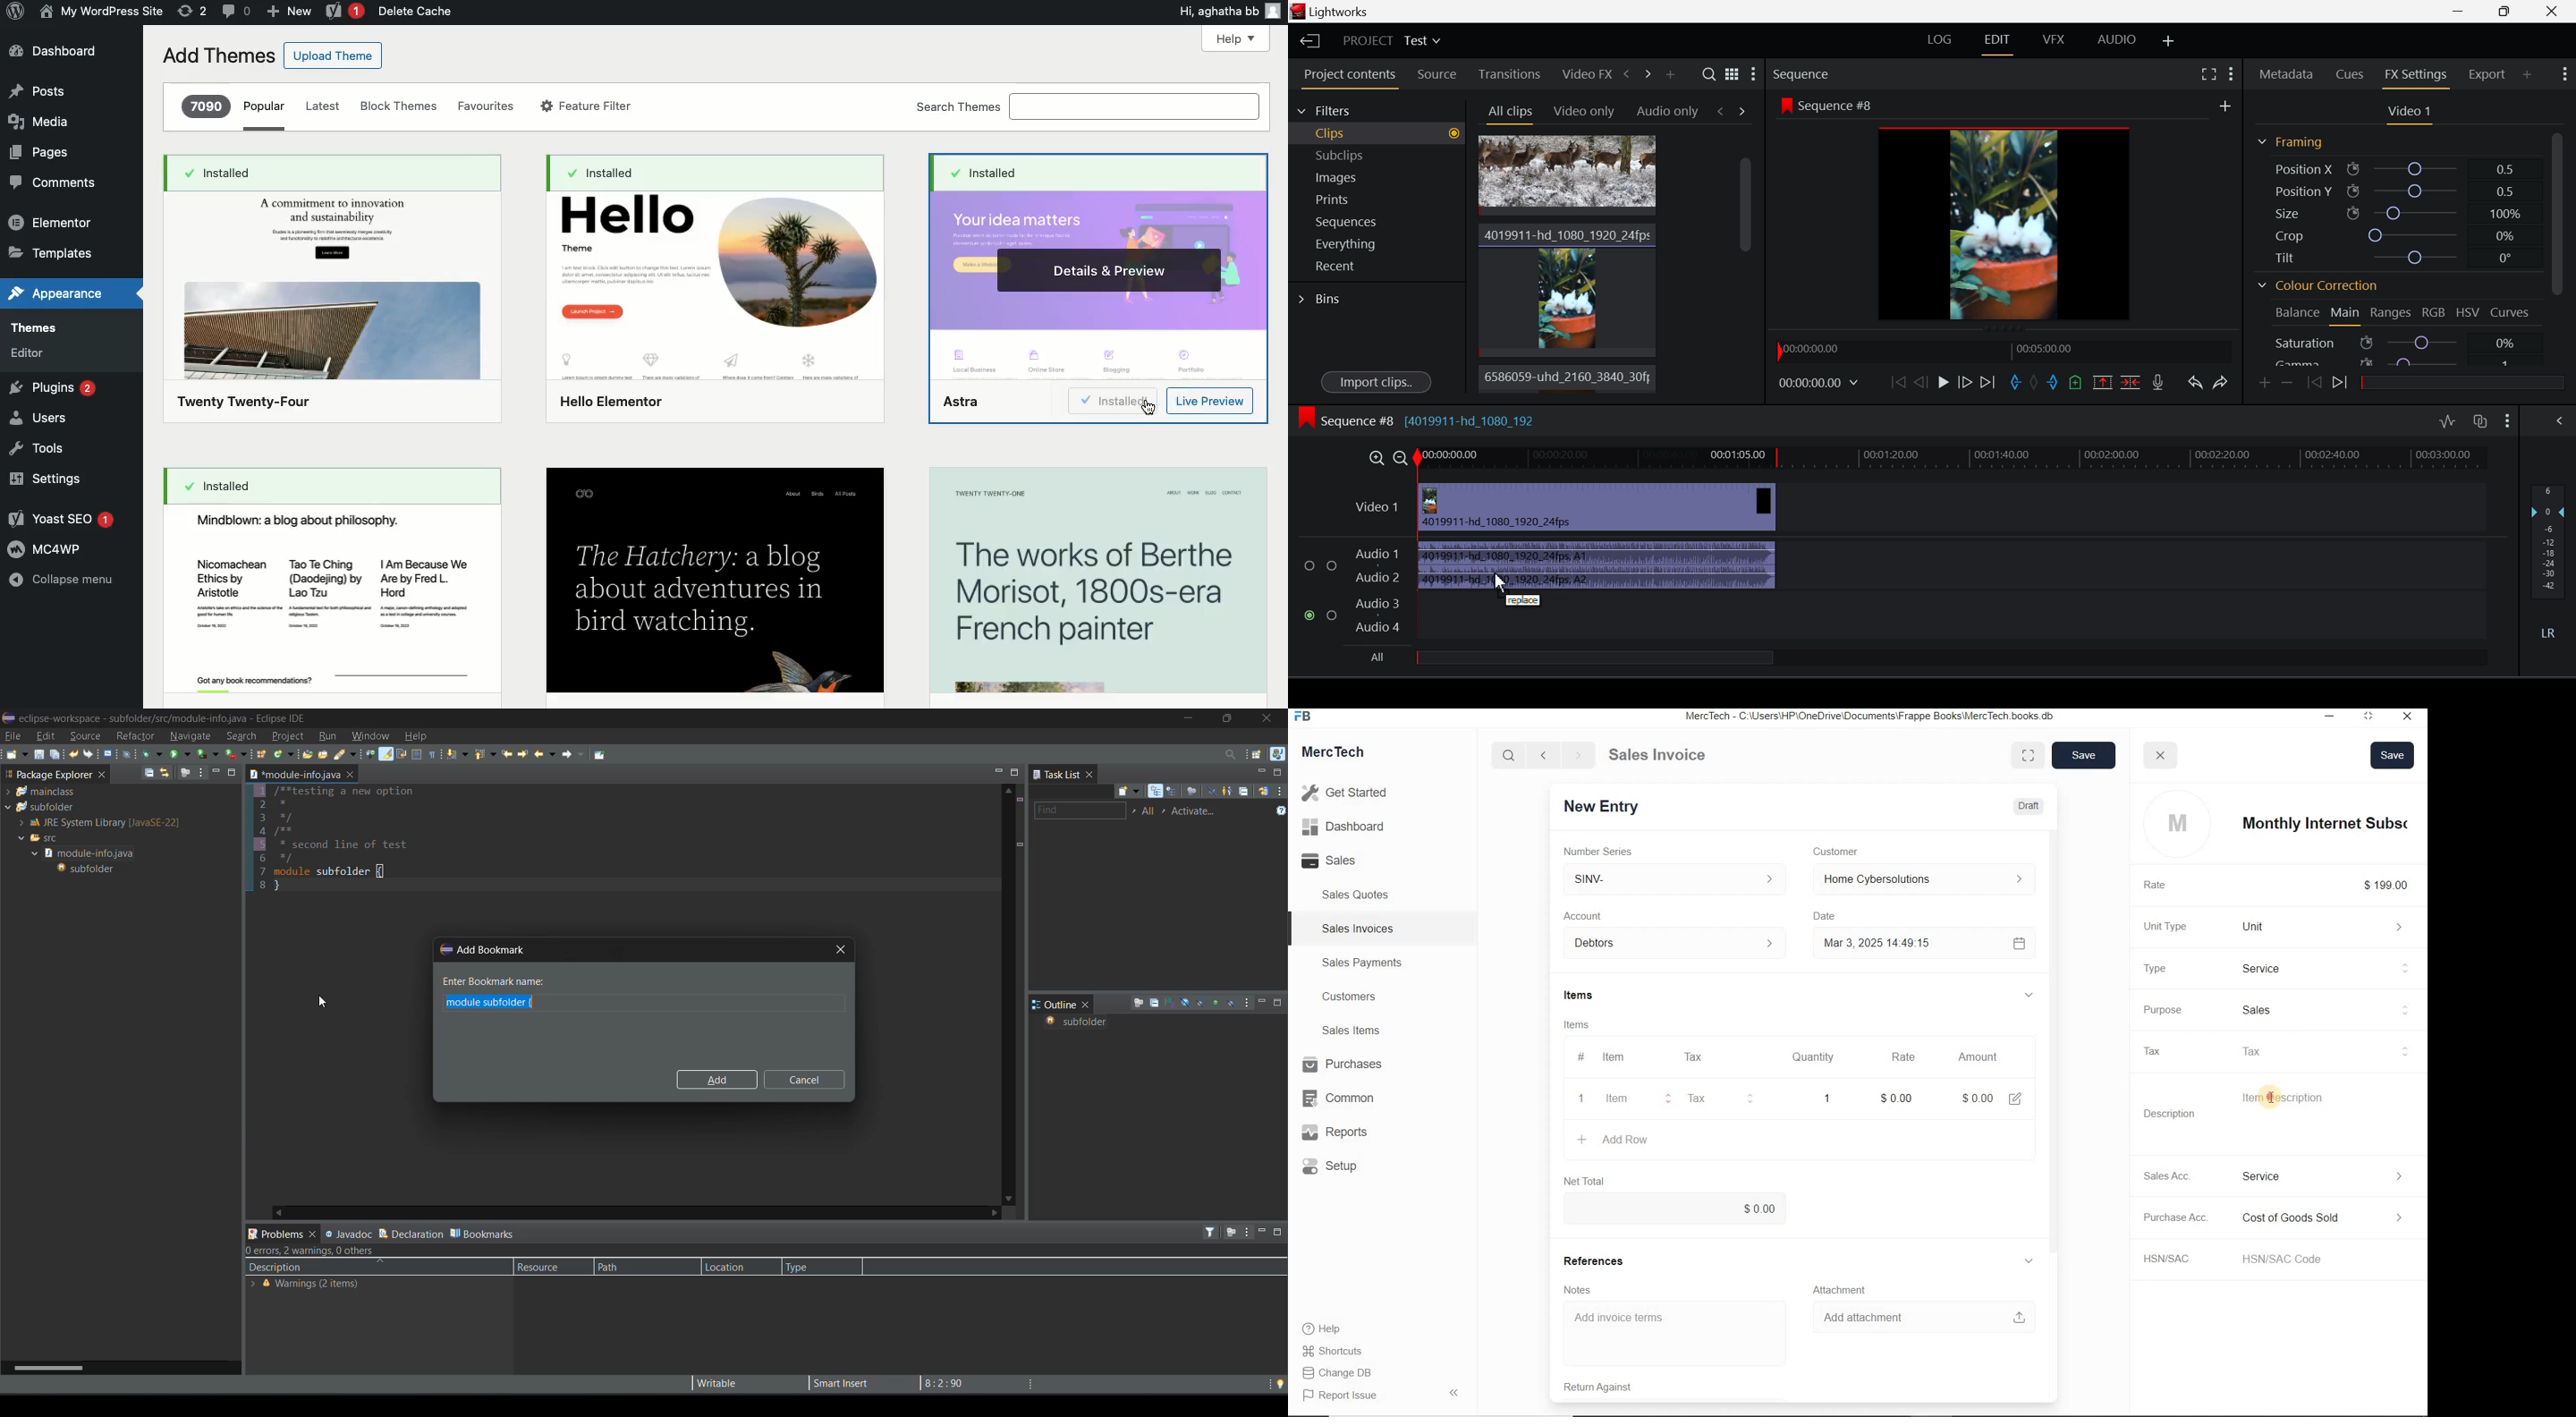 The image size is (2576, 1428). I want to click on Sales Items, so click(1360, 1030).